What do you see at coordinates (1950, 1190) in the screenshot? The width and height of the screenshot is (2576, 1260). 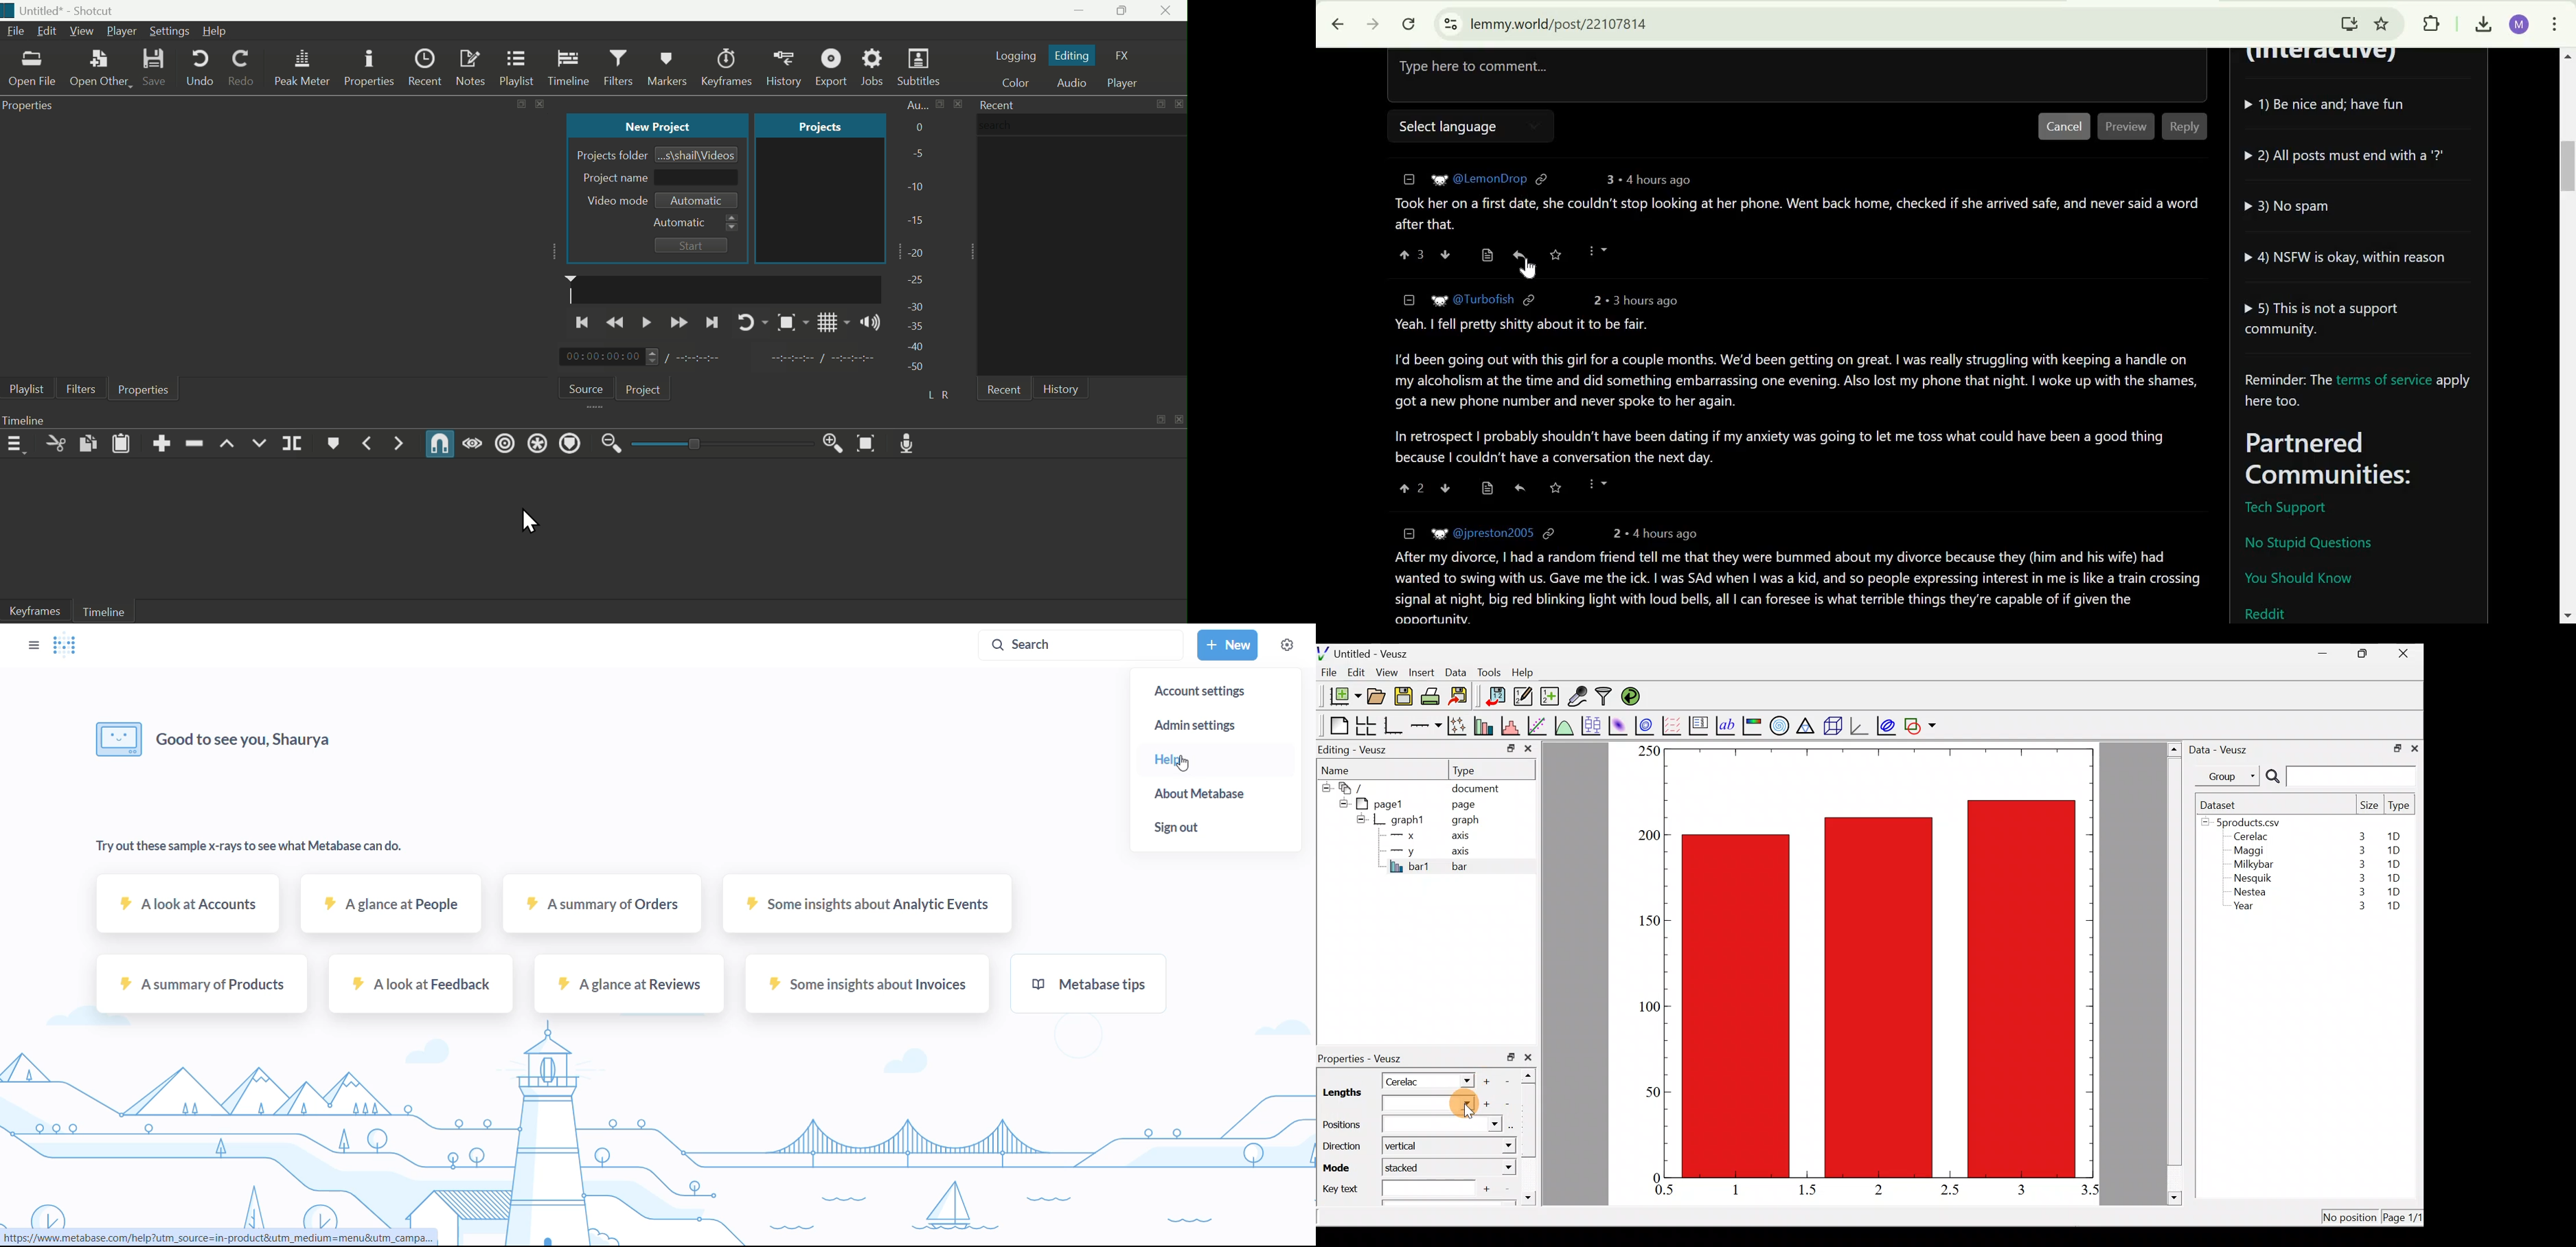 I see `2.5` at bounding box center [1950, 1190].